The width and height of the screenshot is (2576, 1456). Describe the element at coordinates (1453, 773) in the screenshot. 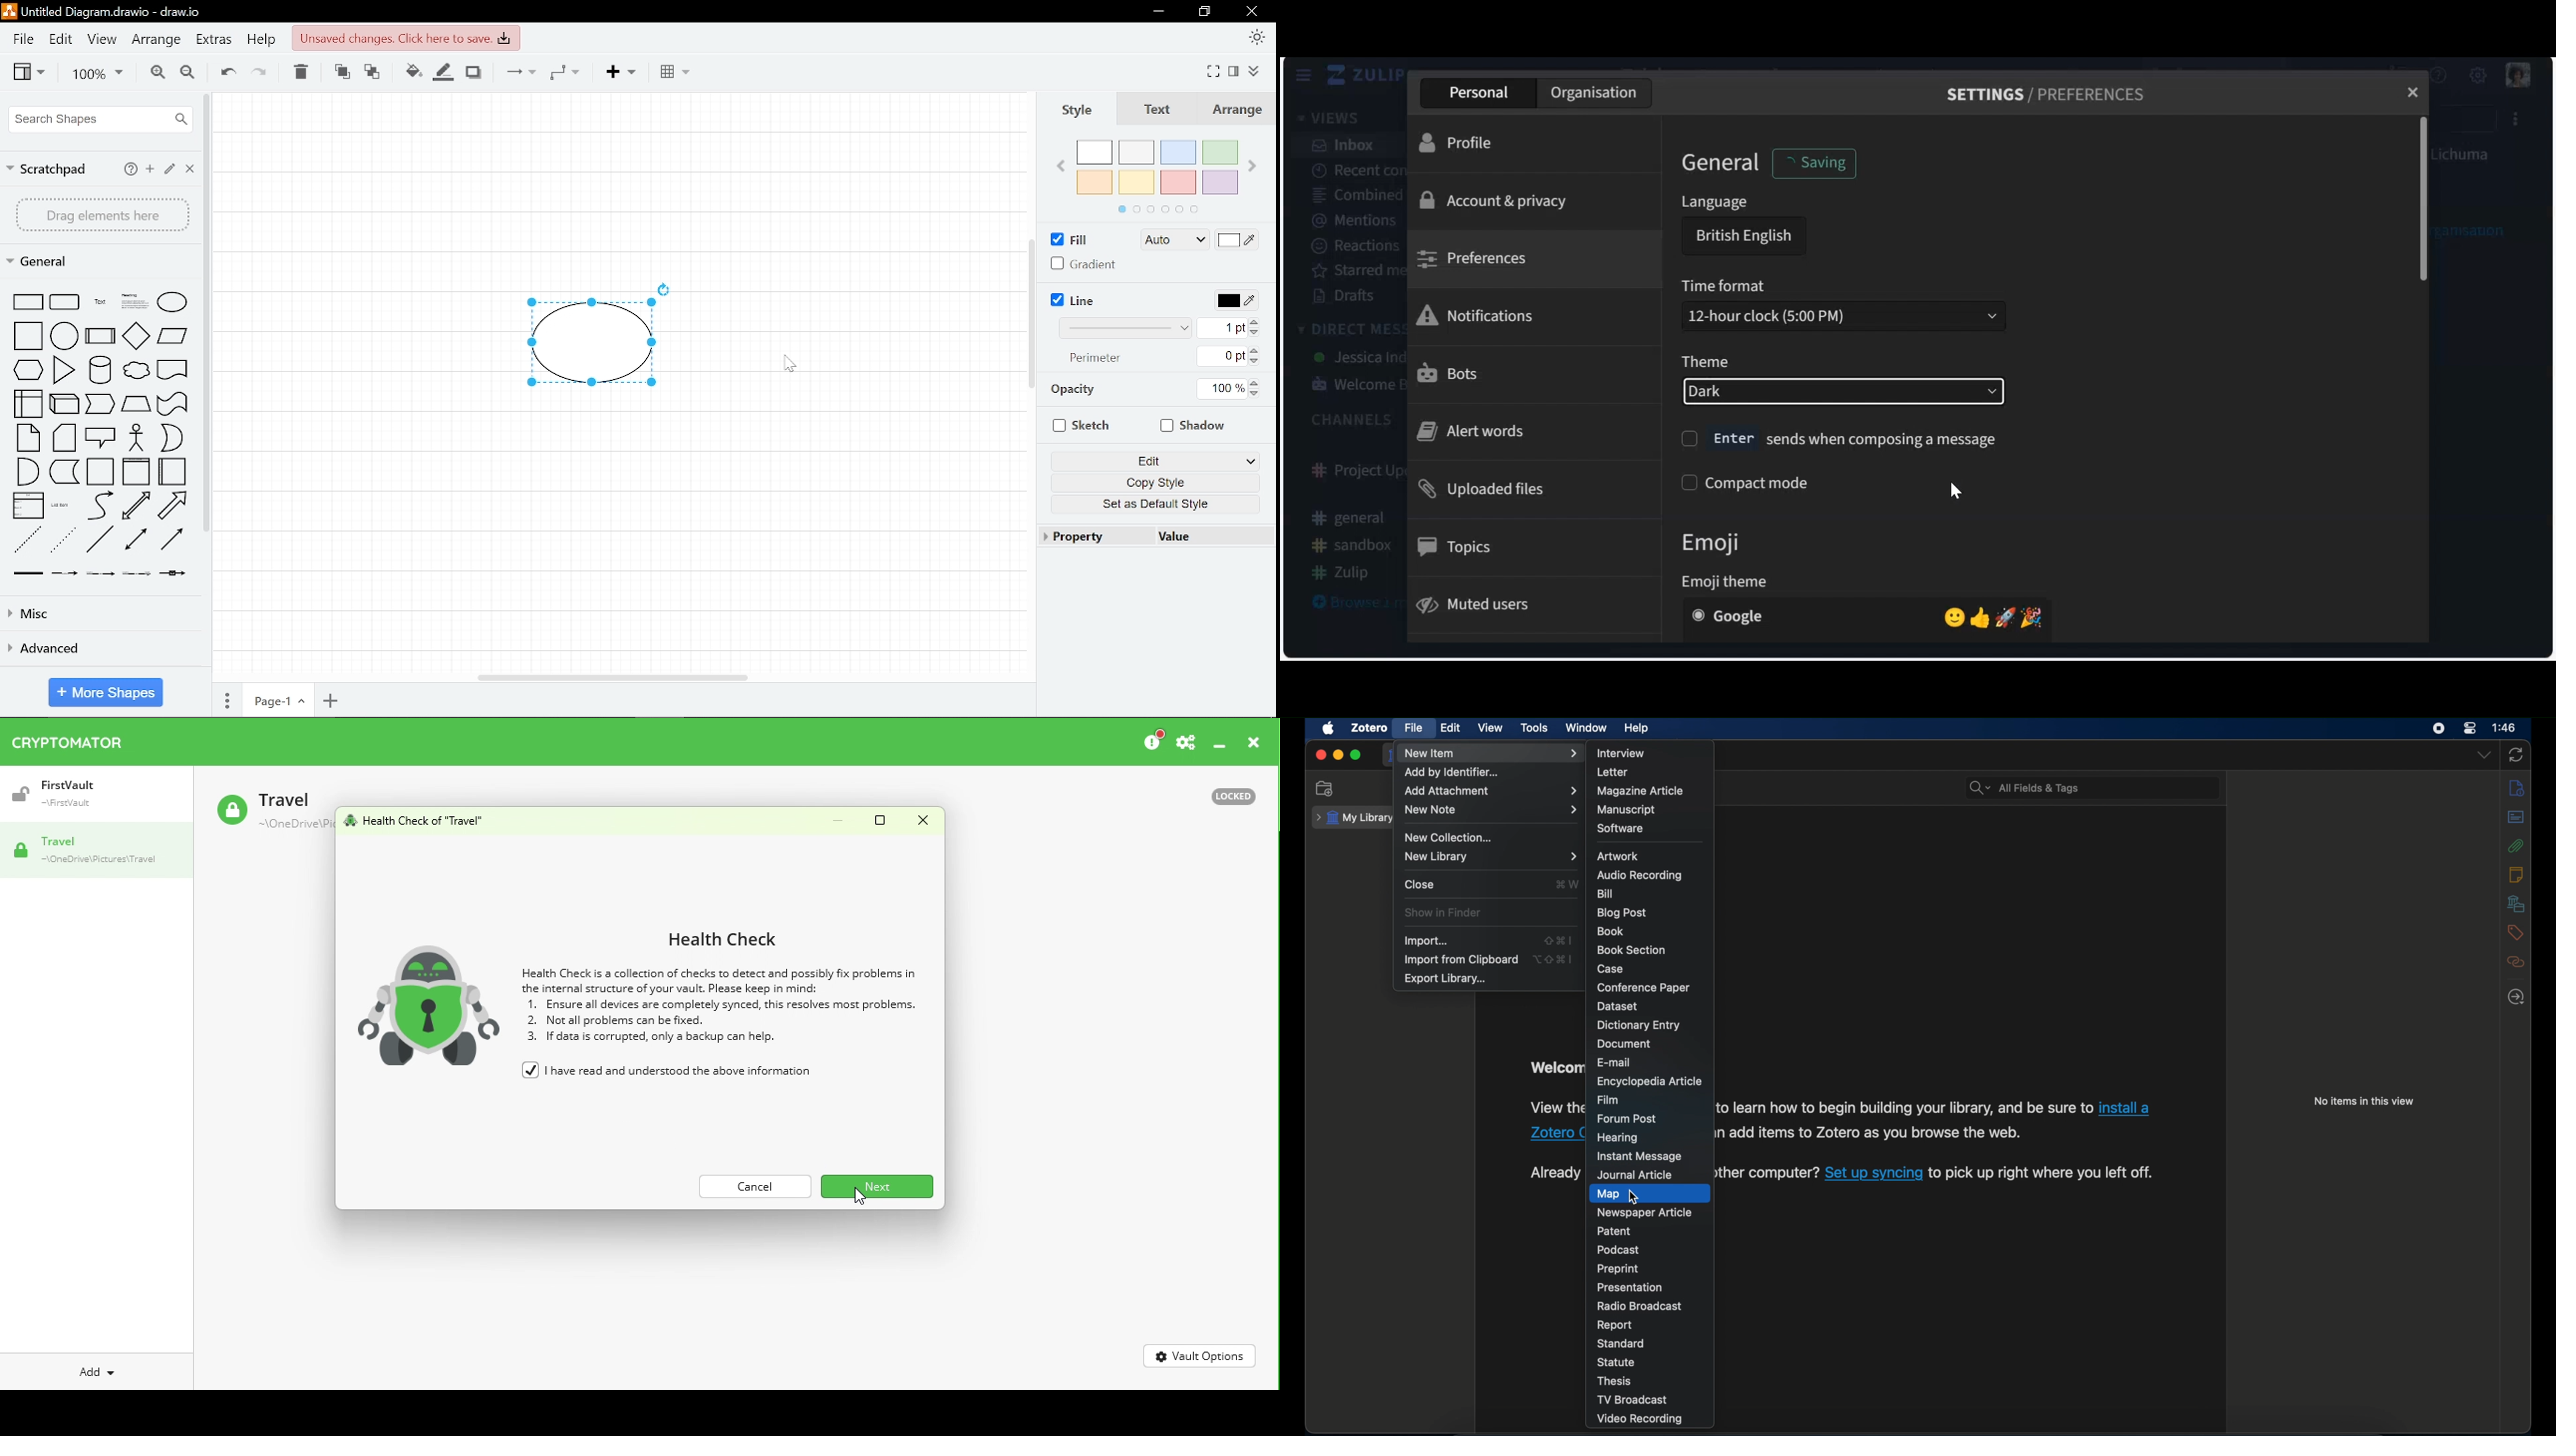

I see `add by identifier` at that location.